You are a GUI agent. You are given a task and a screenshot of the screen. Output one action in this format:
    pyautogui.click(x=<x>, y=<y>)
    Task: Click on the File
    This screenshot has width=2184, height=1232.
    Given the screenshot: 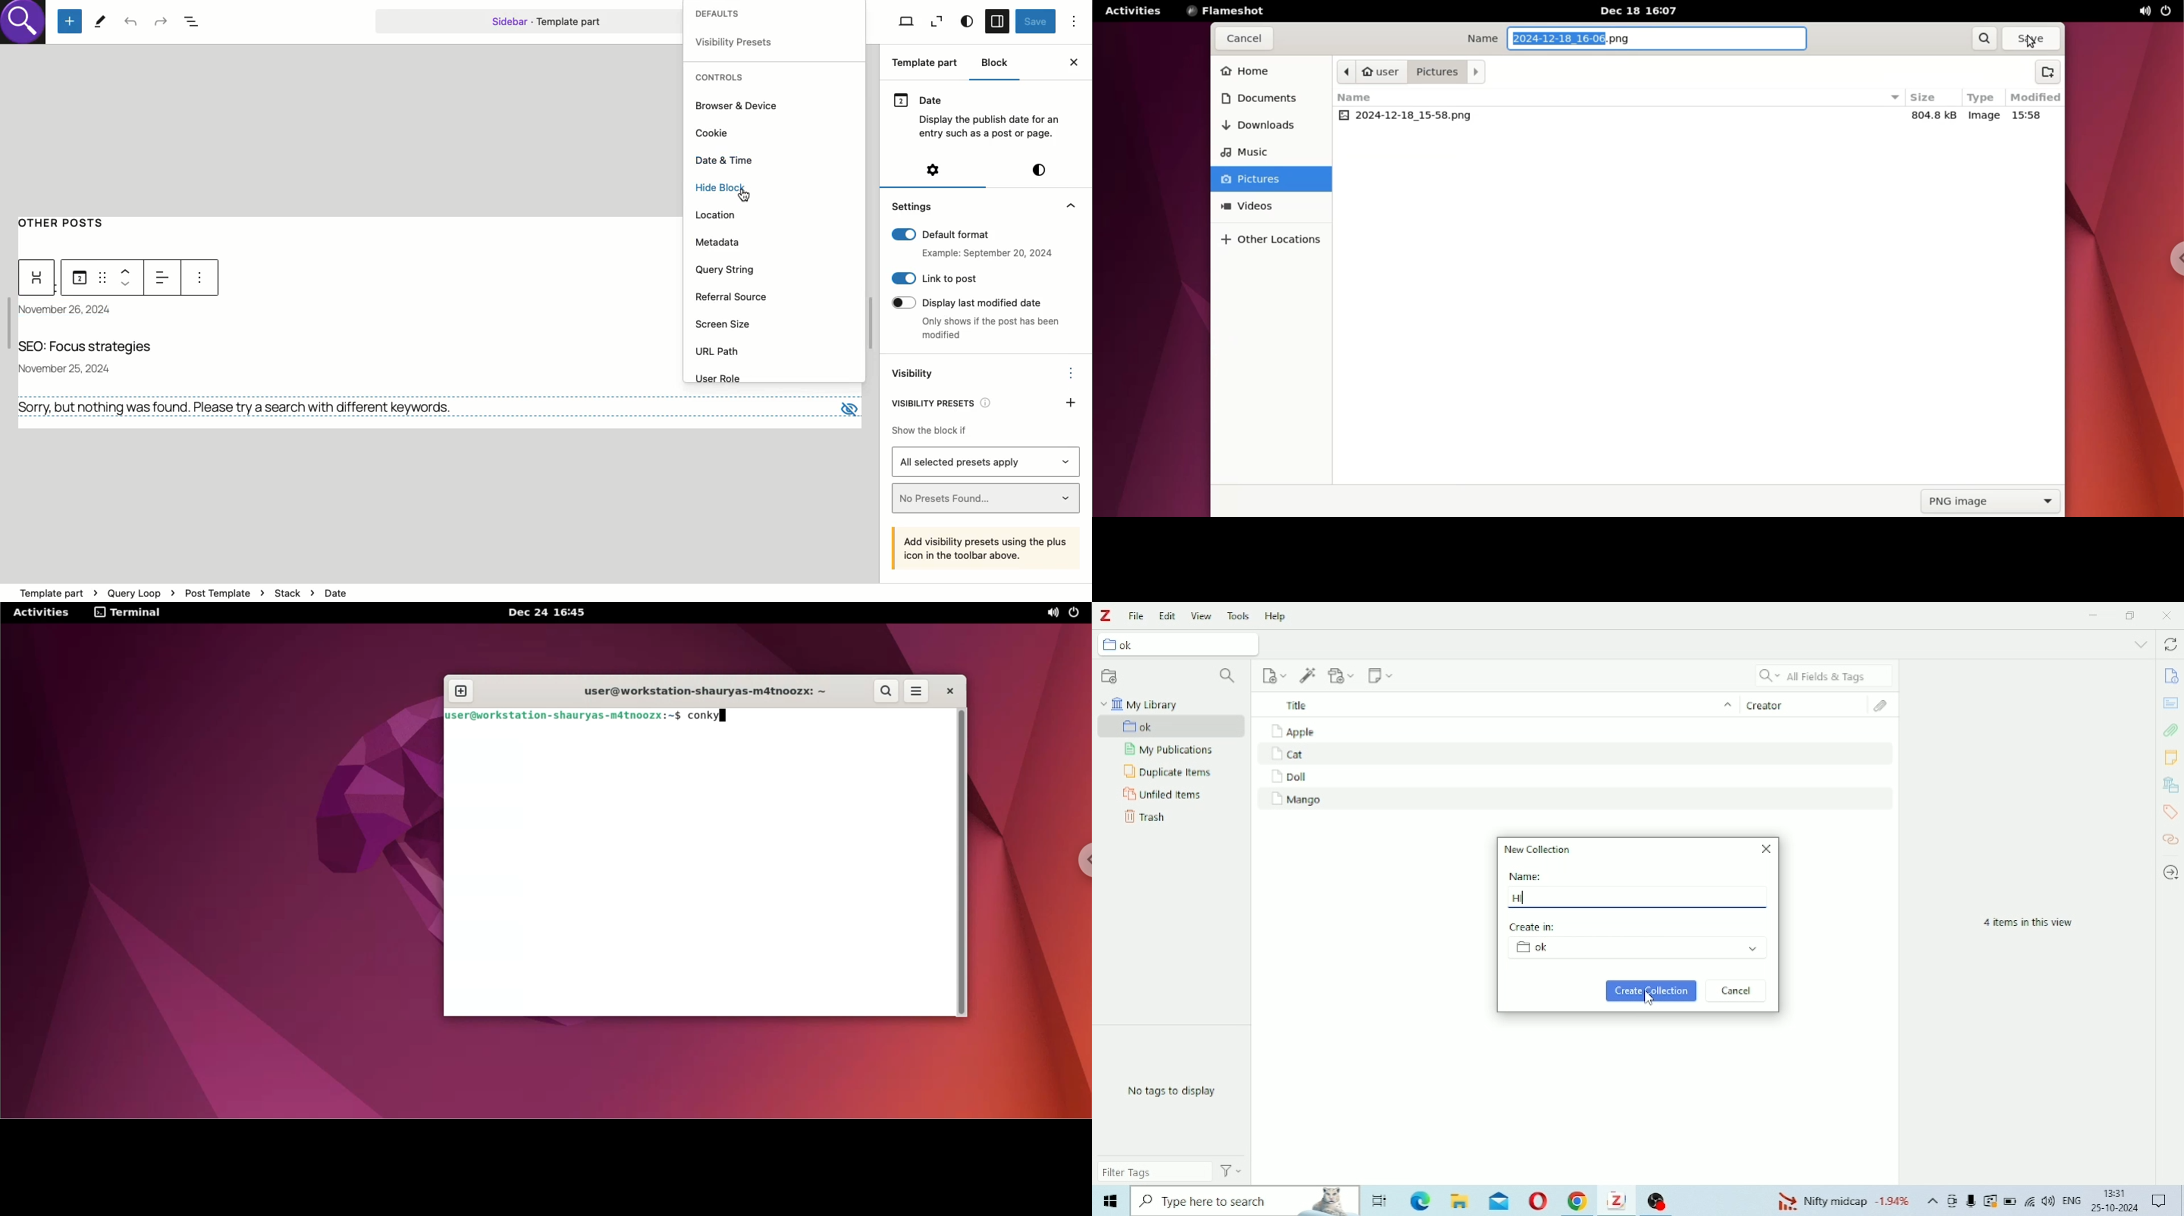 What is the action you would take?
    pyautogui.click(x=1137, y=616)
    